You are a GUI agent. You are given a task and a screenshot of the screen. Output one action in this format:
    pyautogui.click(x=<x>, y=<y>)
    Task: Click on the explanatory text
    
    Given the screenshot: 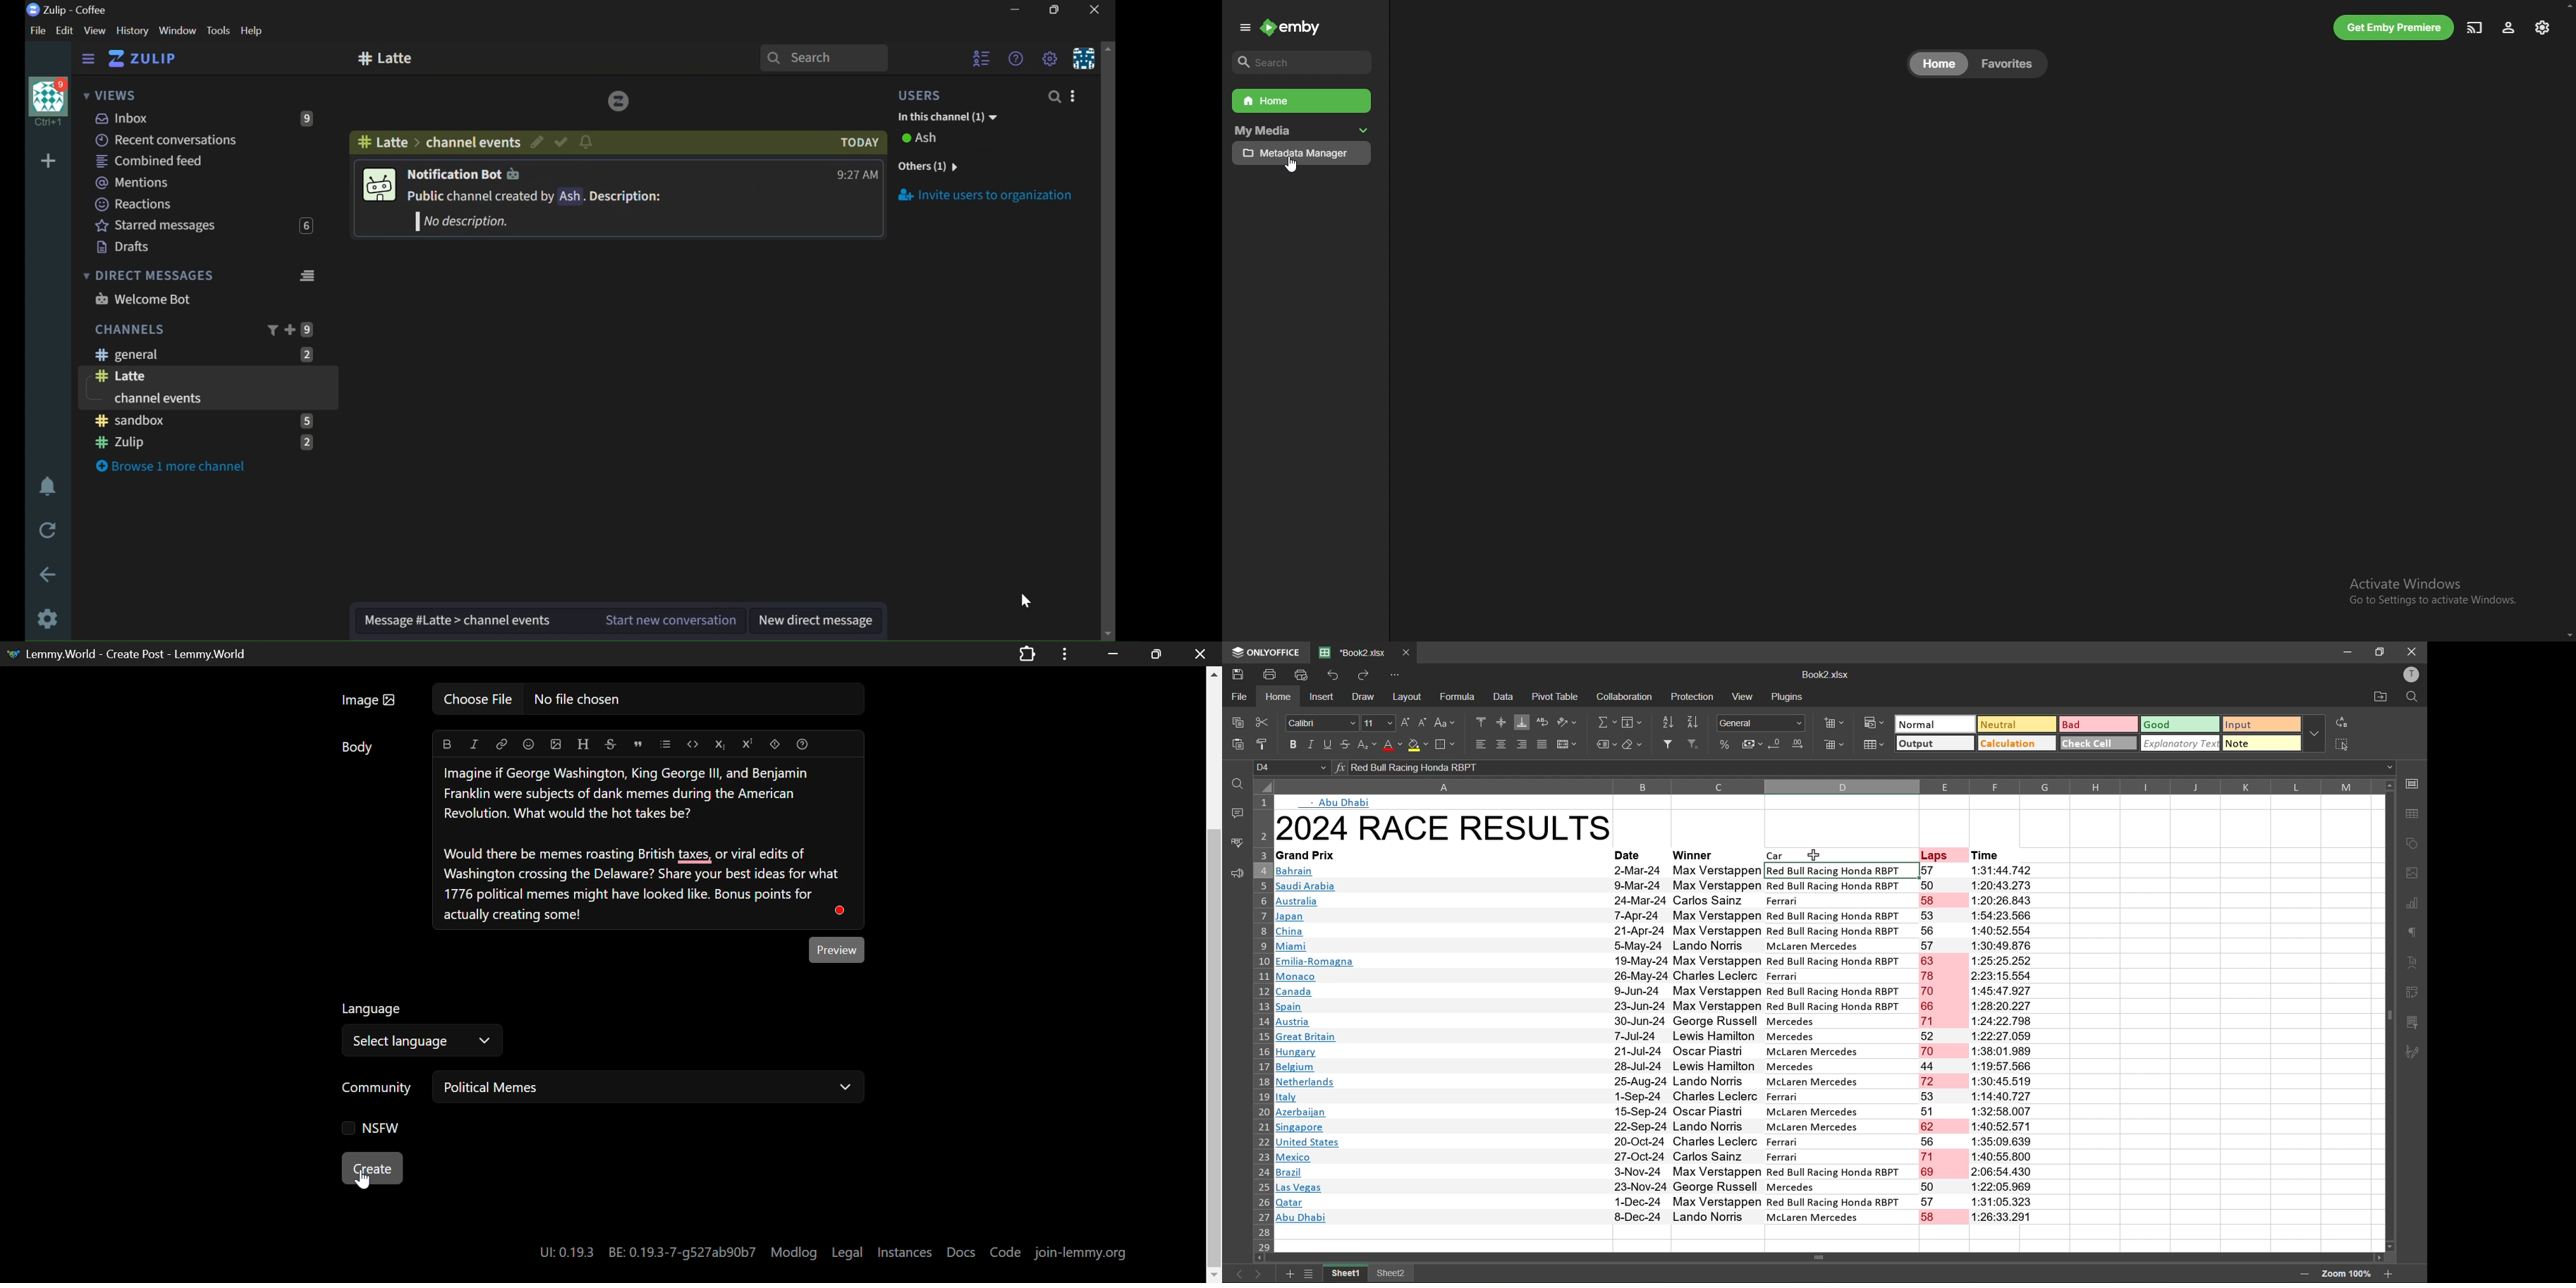 What is the action you would take?
    pyautogui.click(x=2182, y=743)
    